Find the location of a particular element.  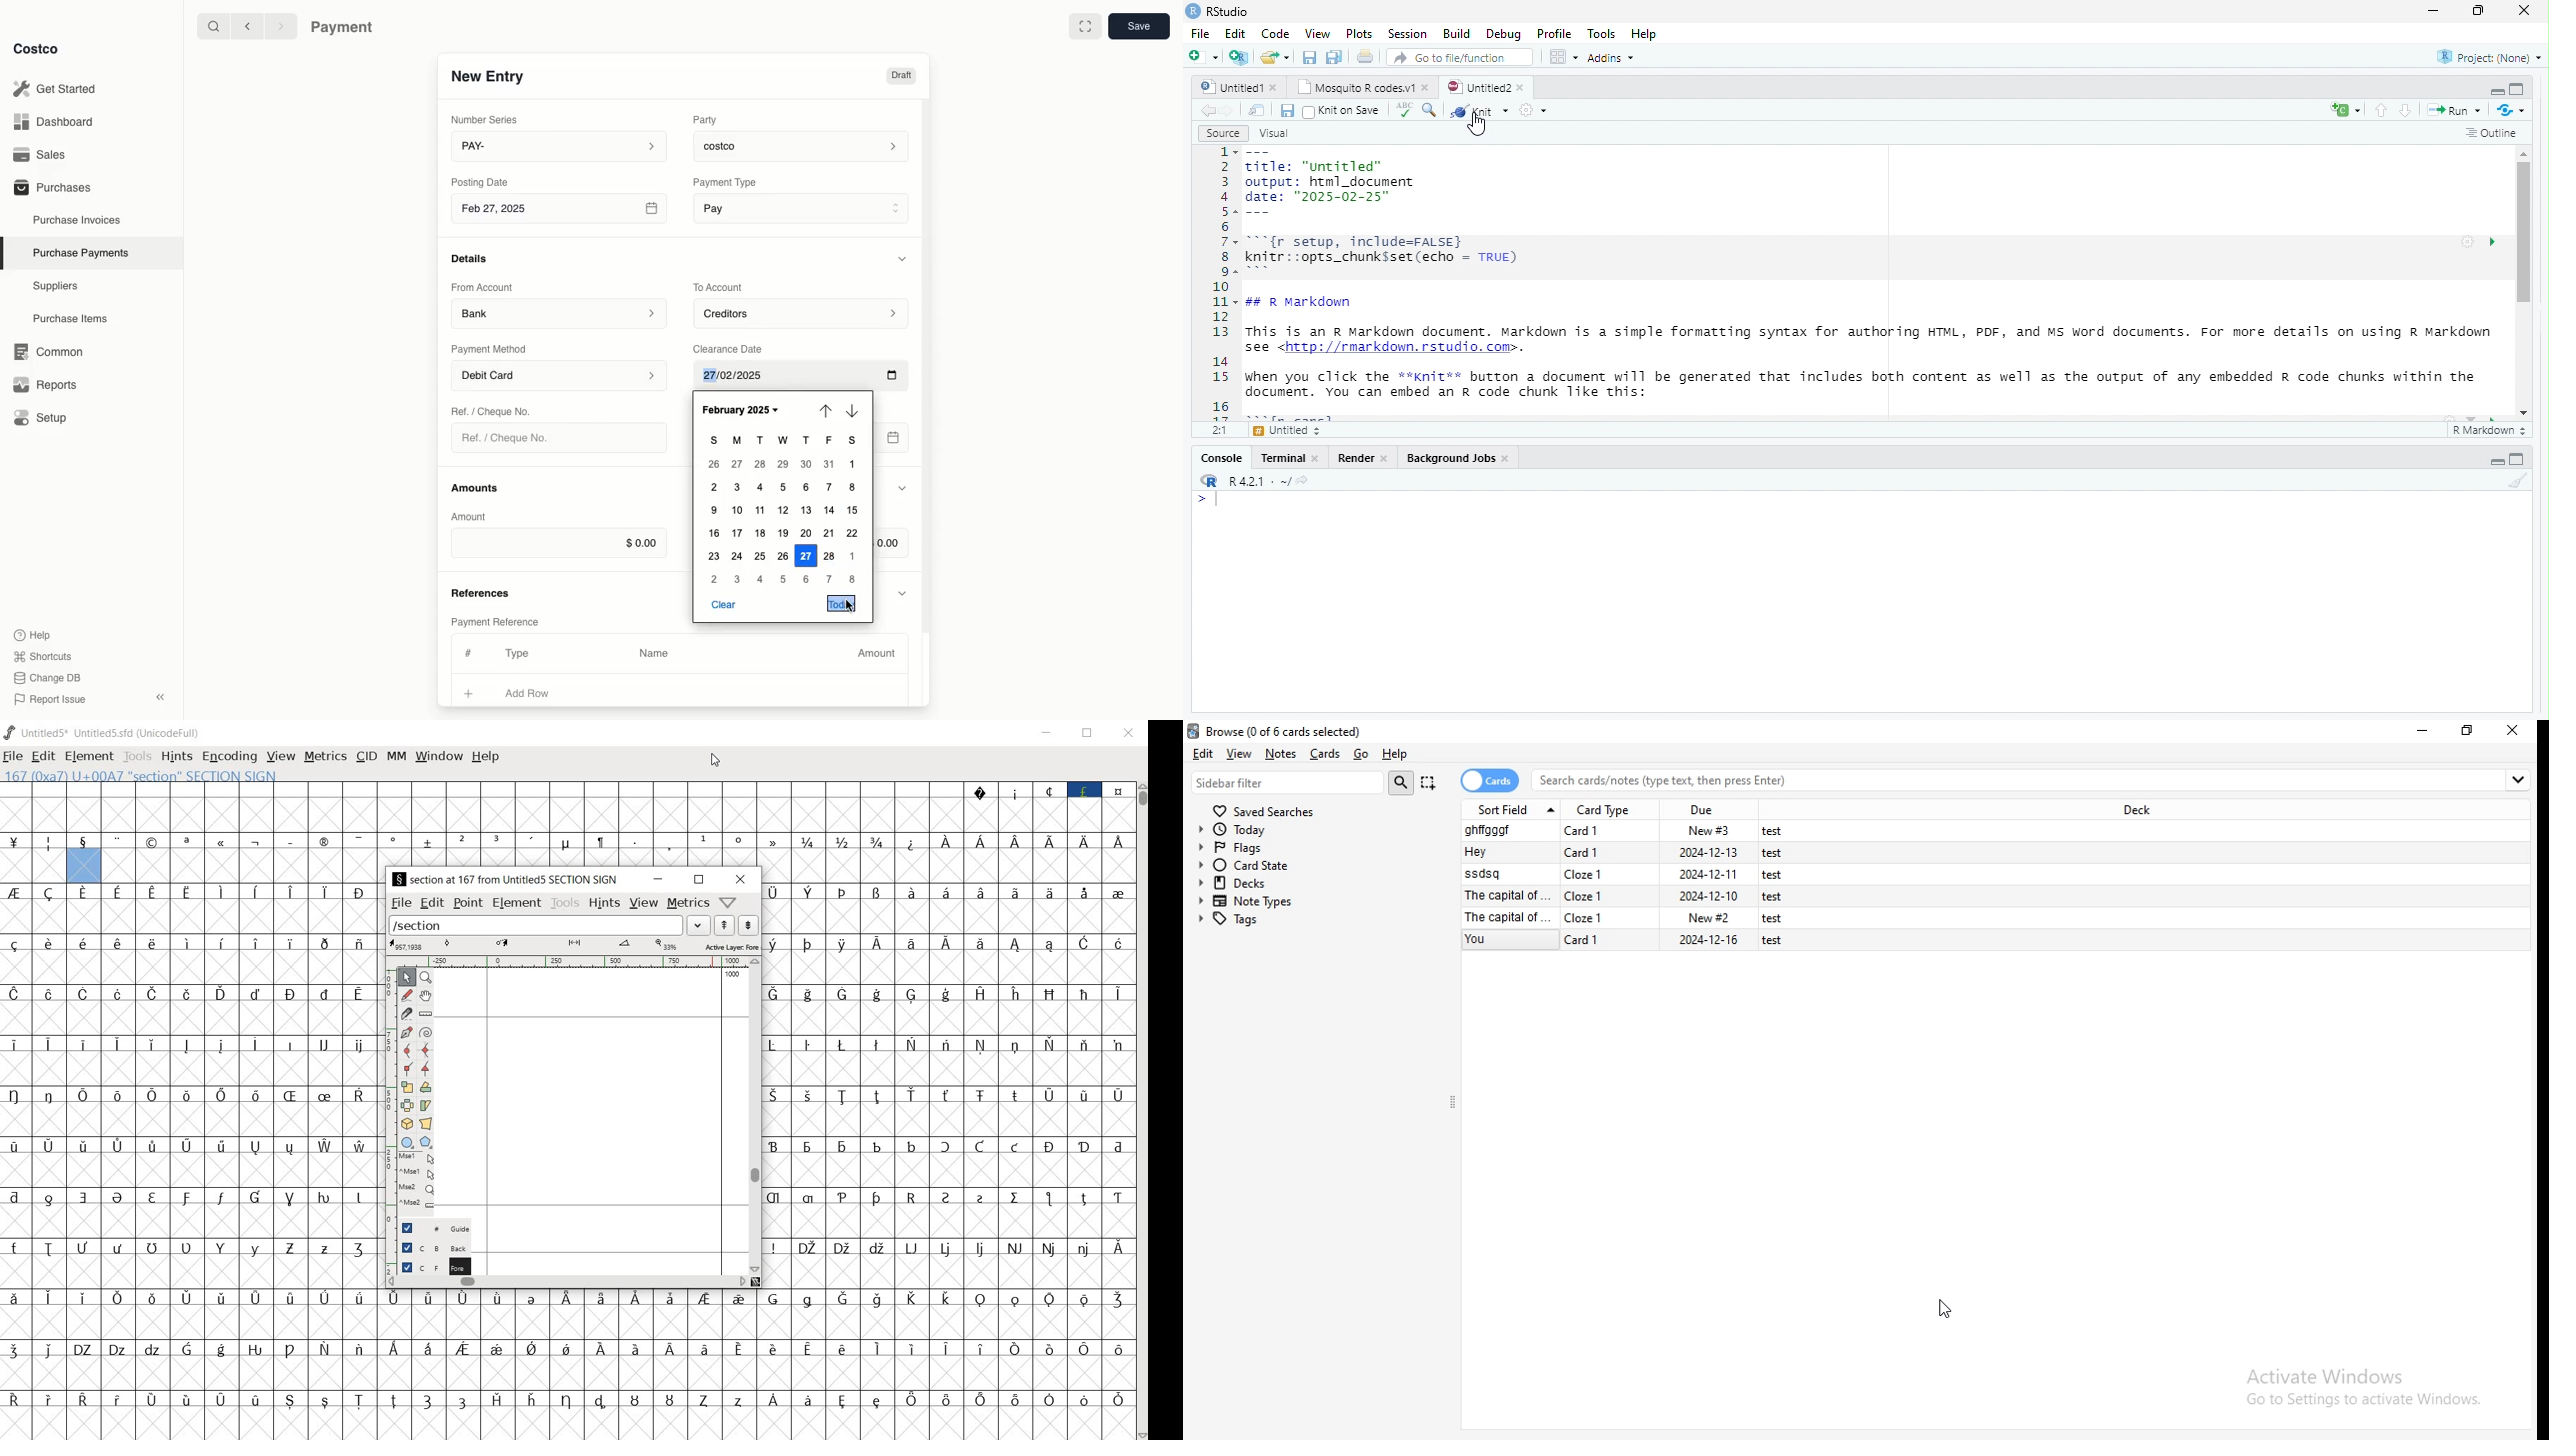

Help is located at coordinates (1645, 34).